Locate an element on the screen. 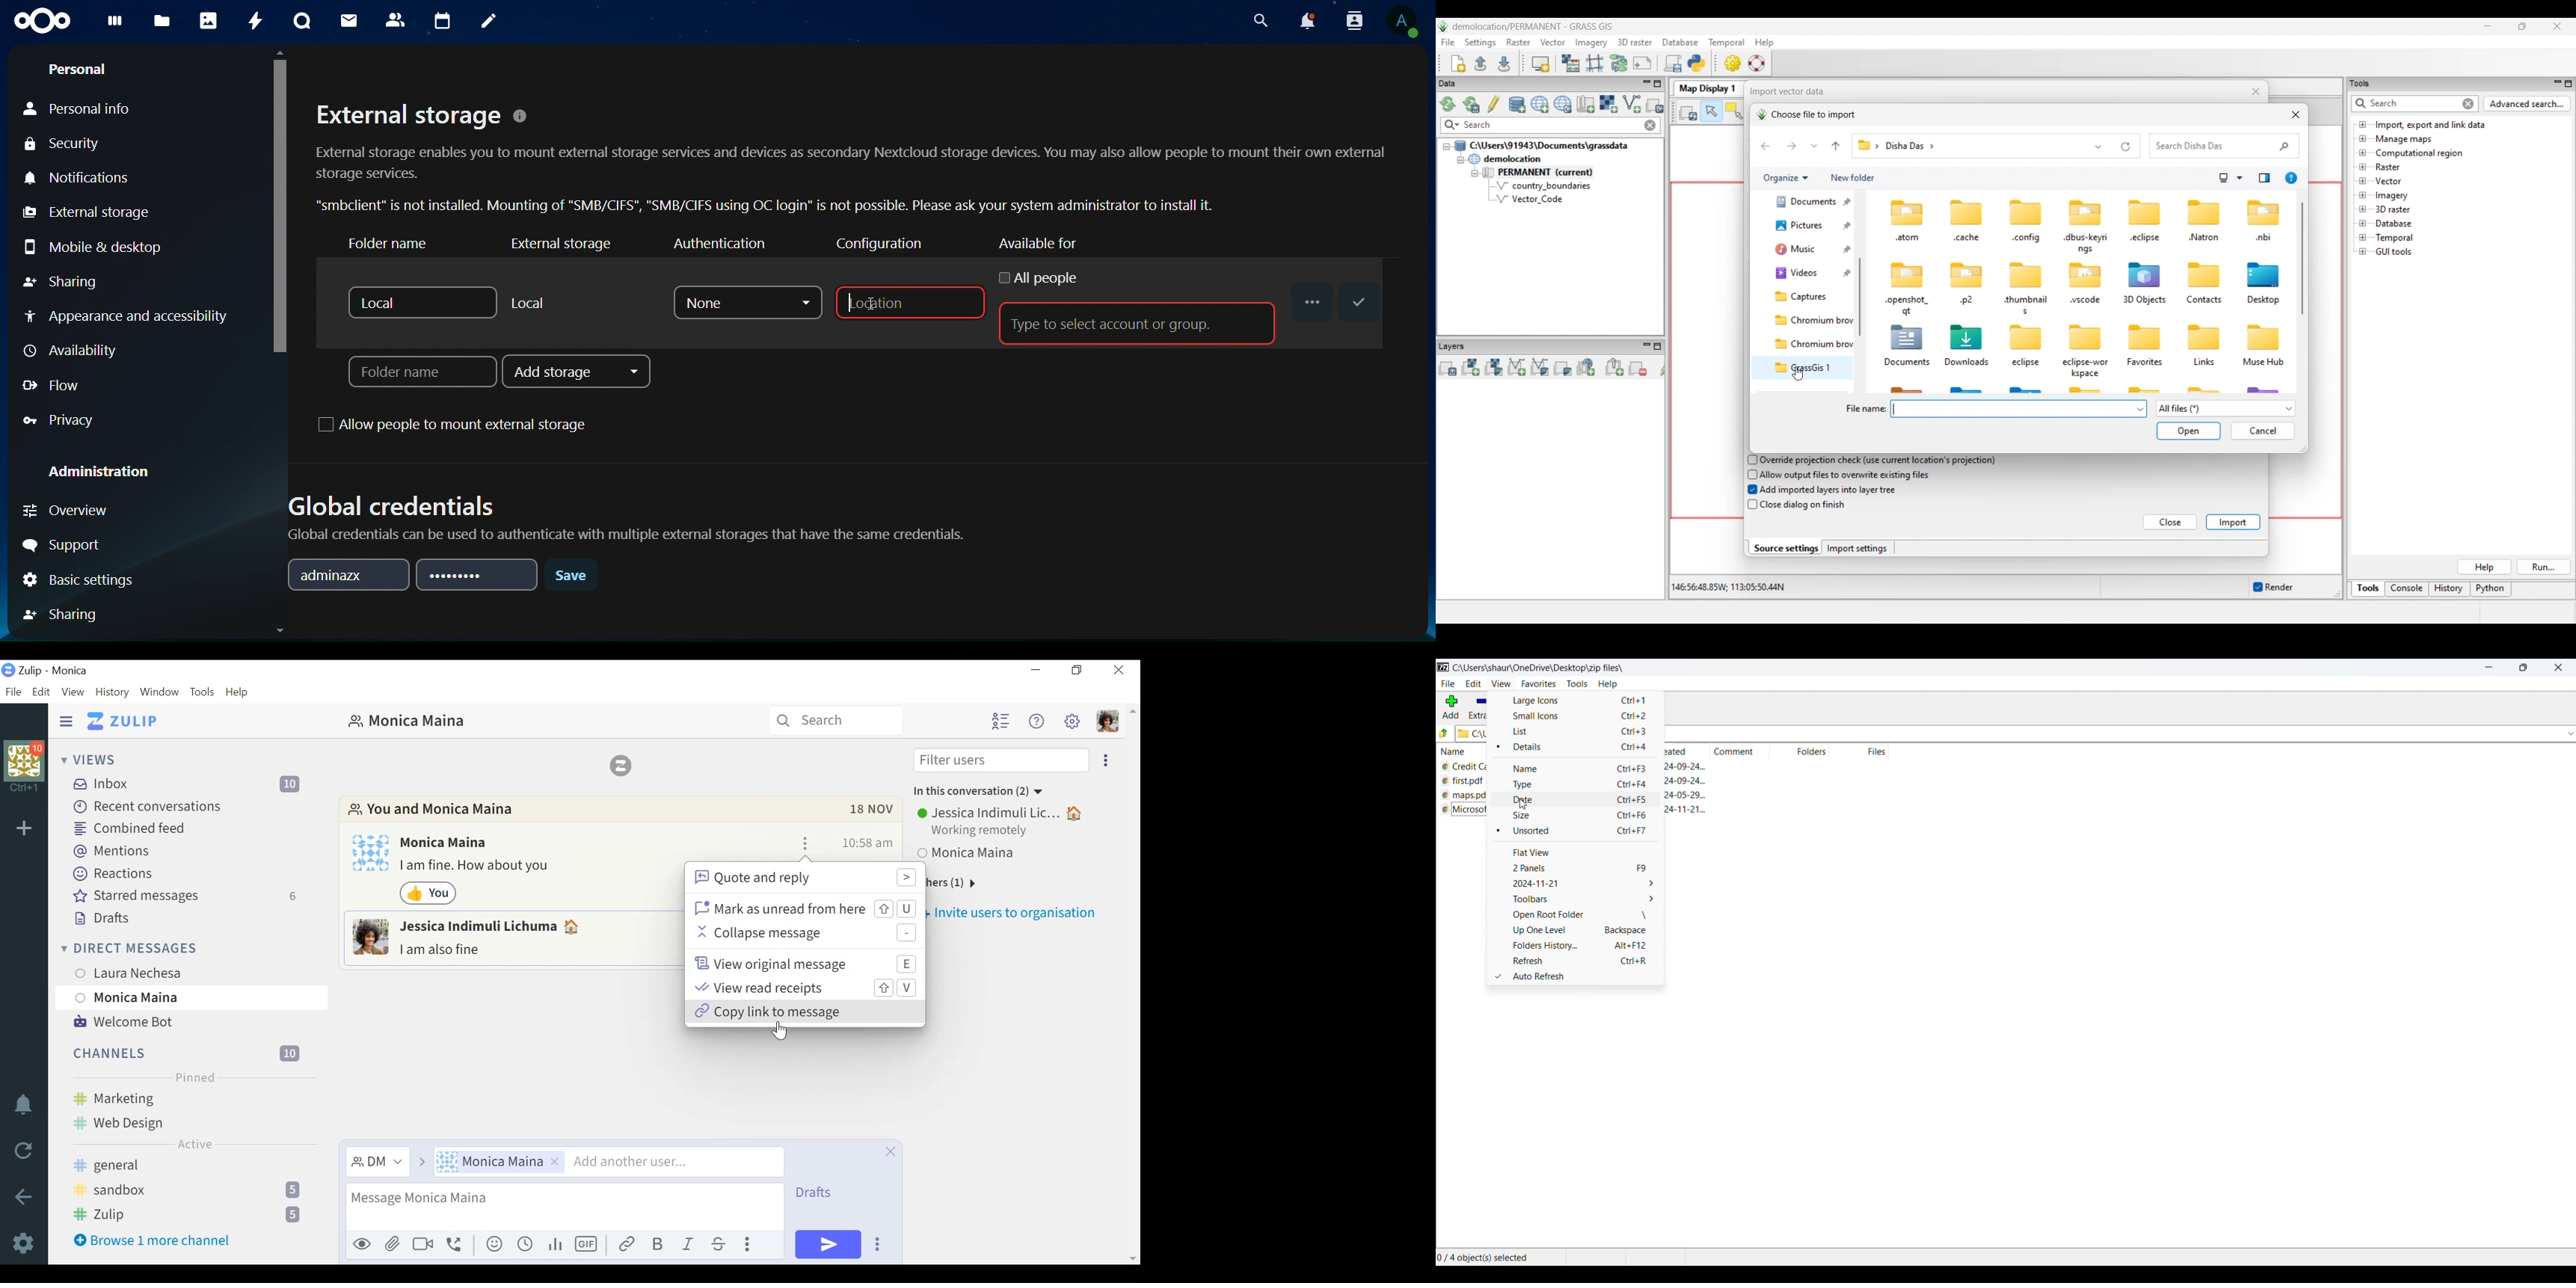 This screenshot has width=2576, height=1288. Add Organization is located at coordinates (24, 829).